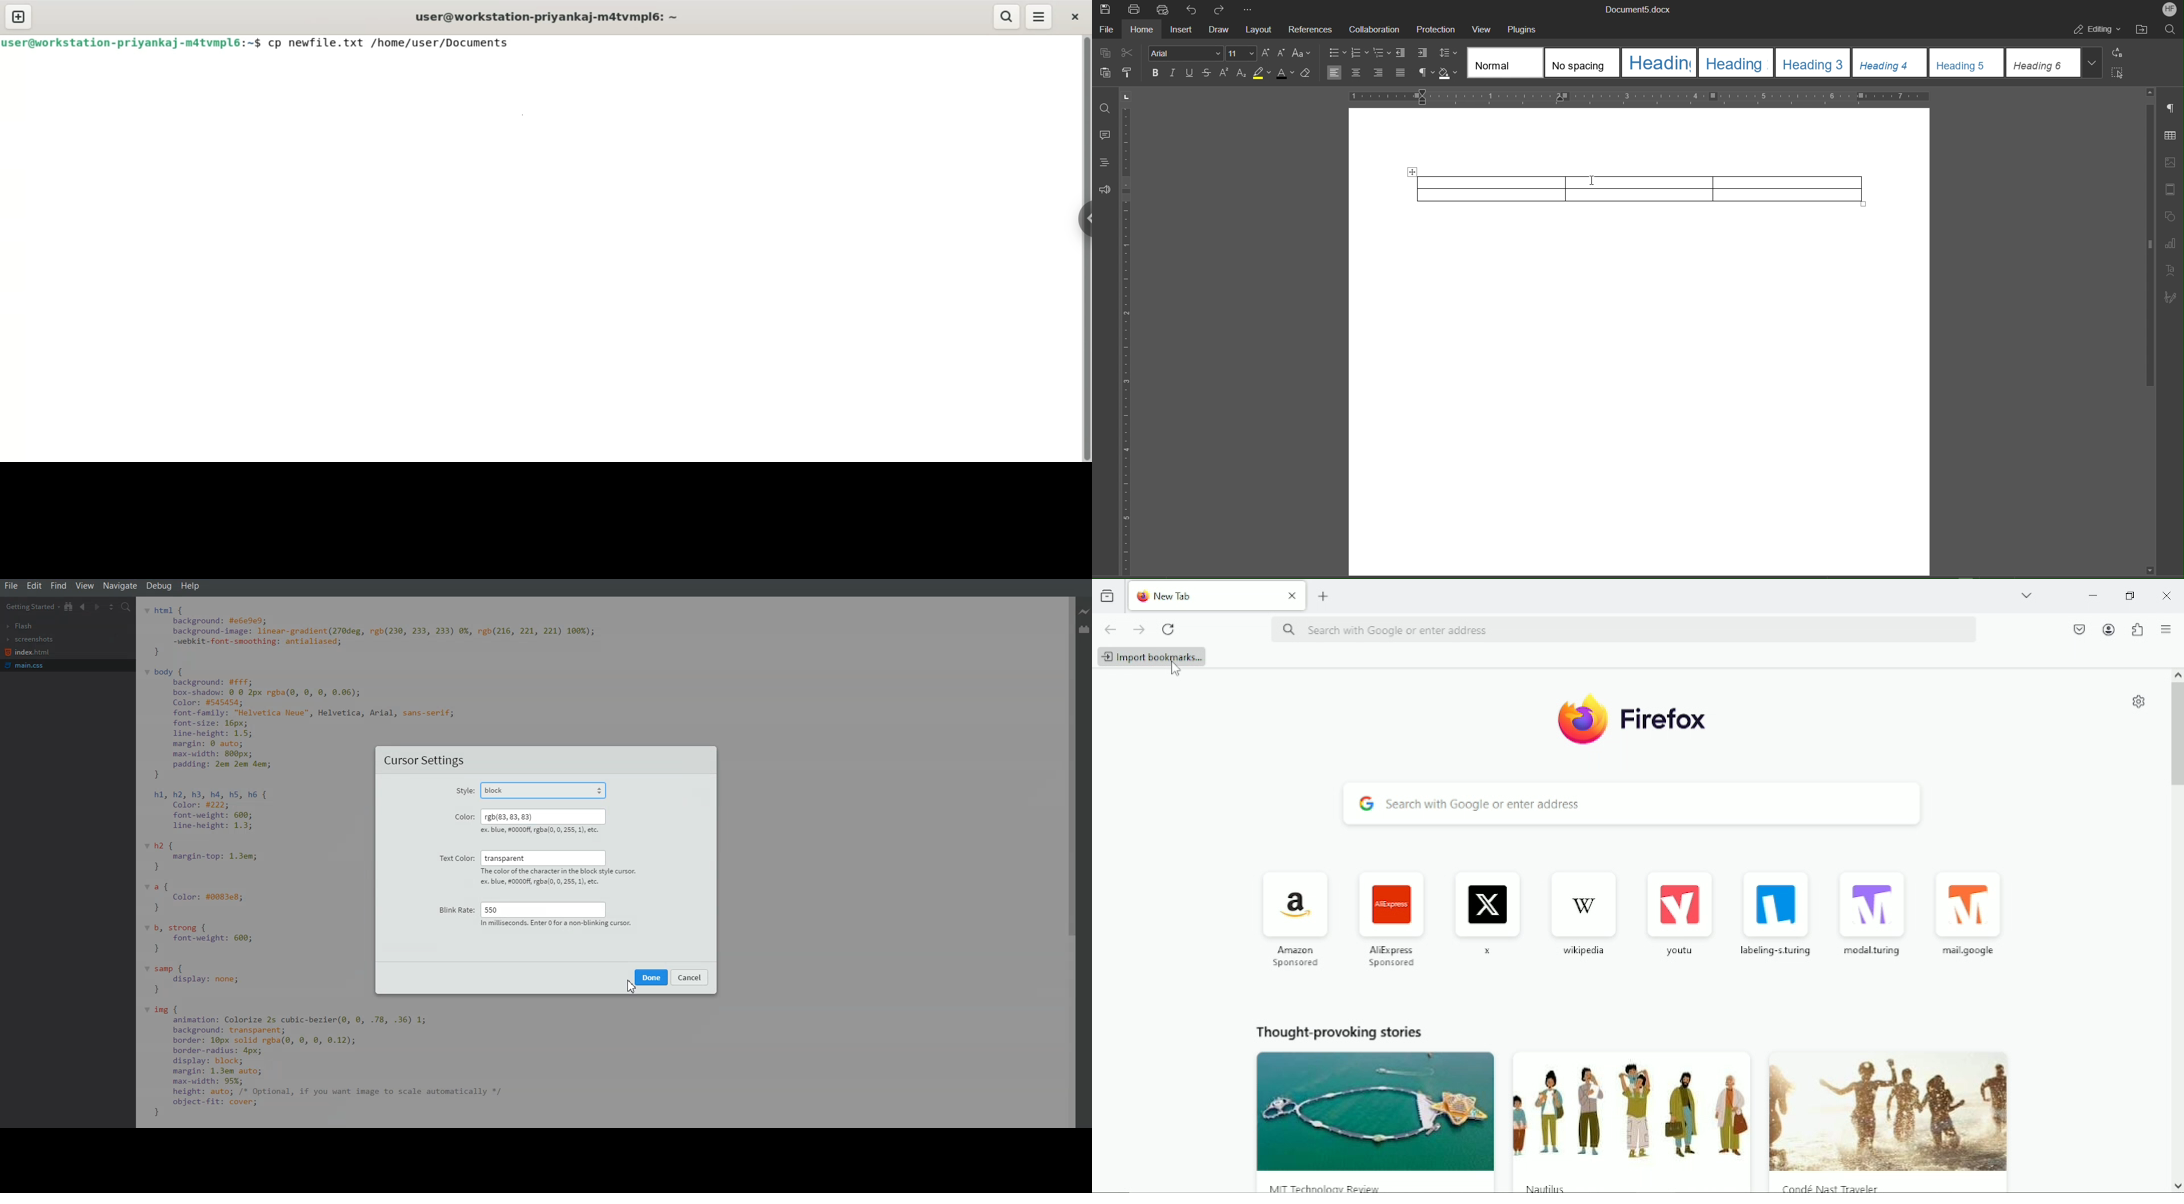 The width and height of the screenshot is (2184, 1204). Describe the element at coordinates (1290, 594) in the screenshot. I see `close` at that location.